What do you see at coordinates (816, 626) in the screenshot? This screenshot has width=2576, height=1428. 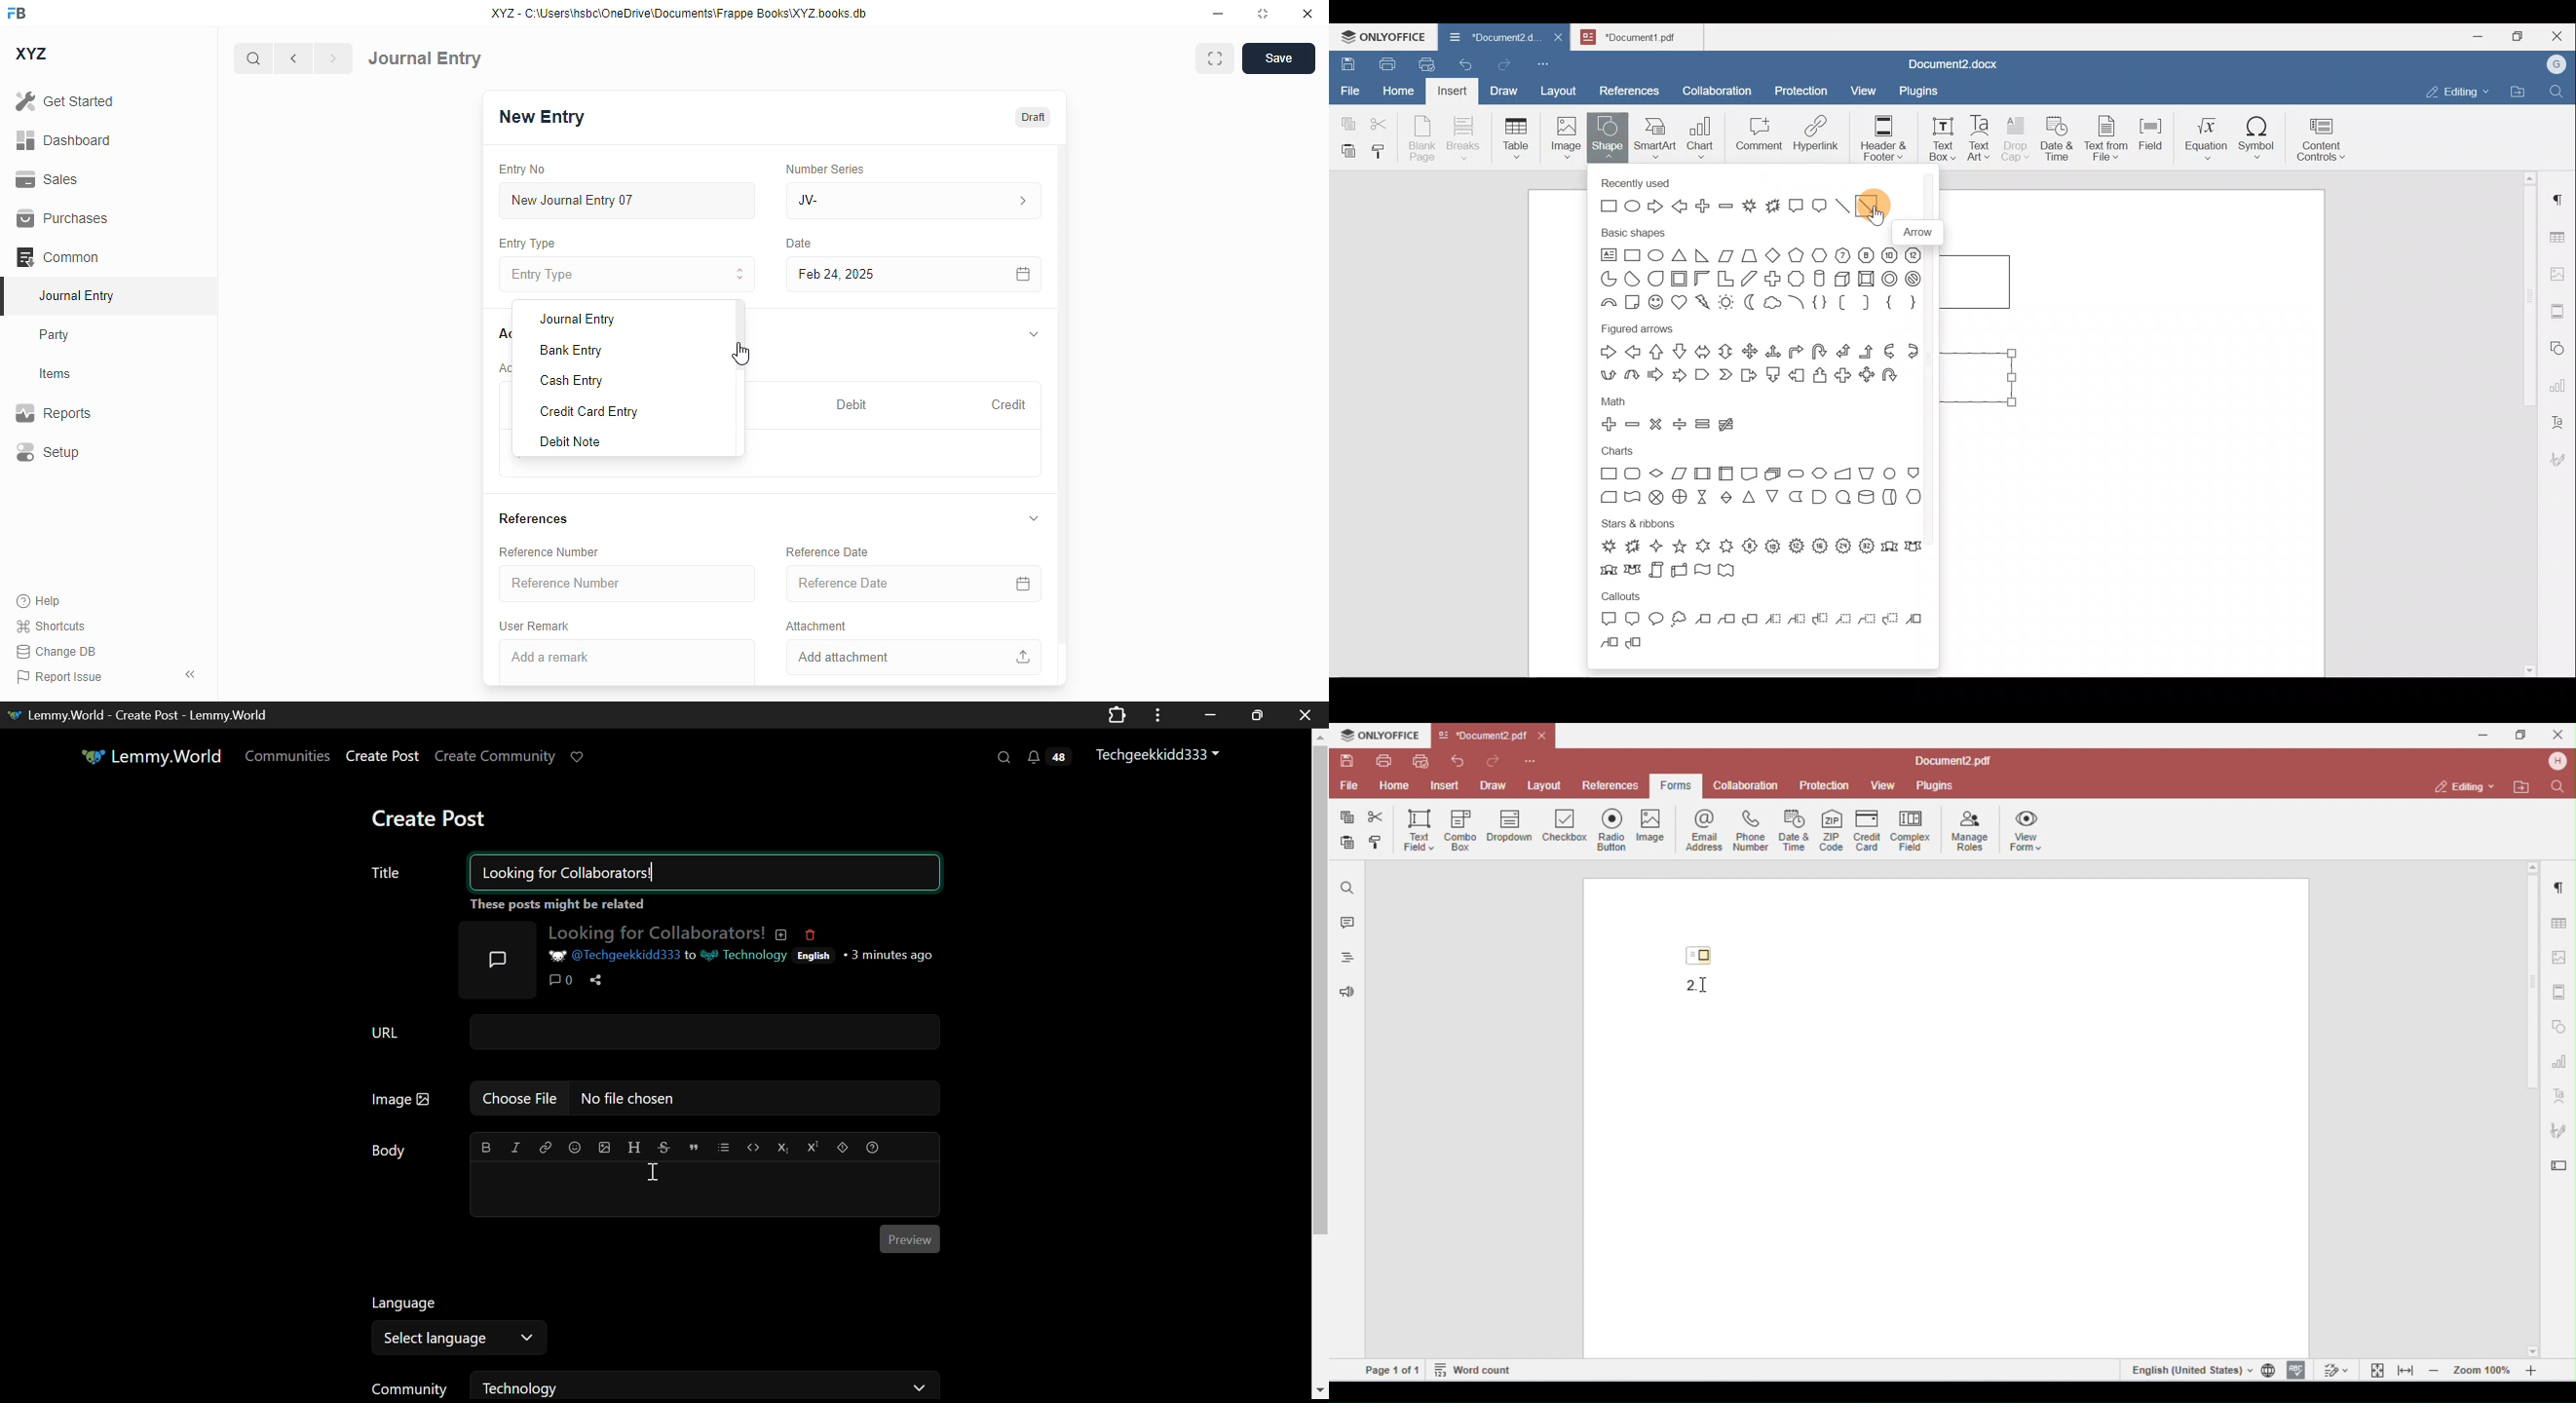 I see `attachment` at bounding box center [816, 626].